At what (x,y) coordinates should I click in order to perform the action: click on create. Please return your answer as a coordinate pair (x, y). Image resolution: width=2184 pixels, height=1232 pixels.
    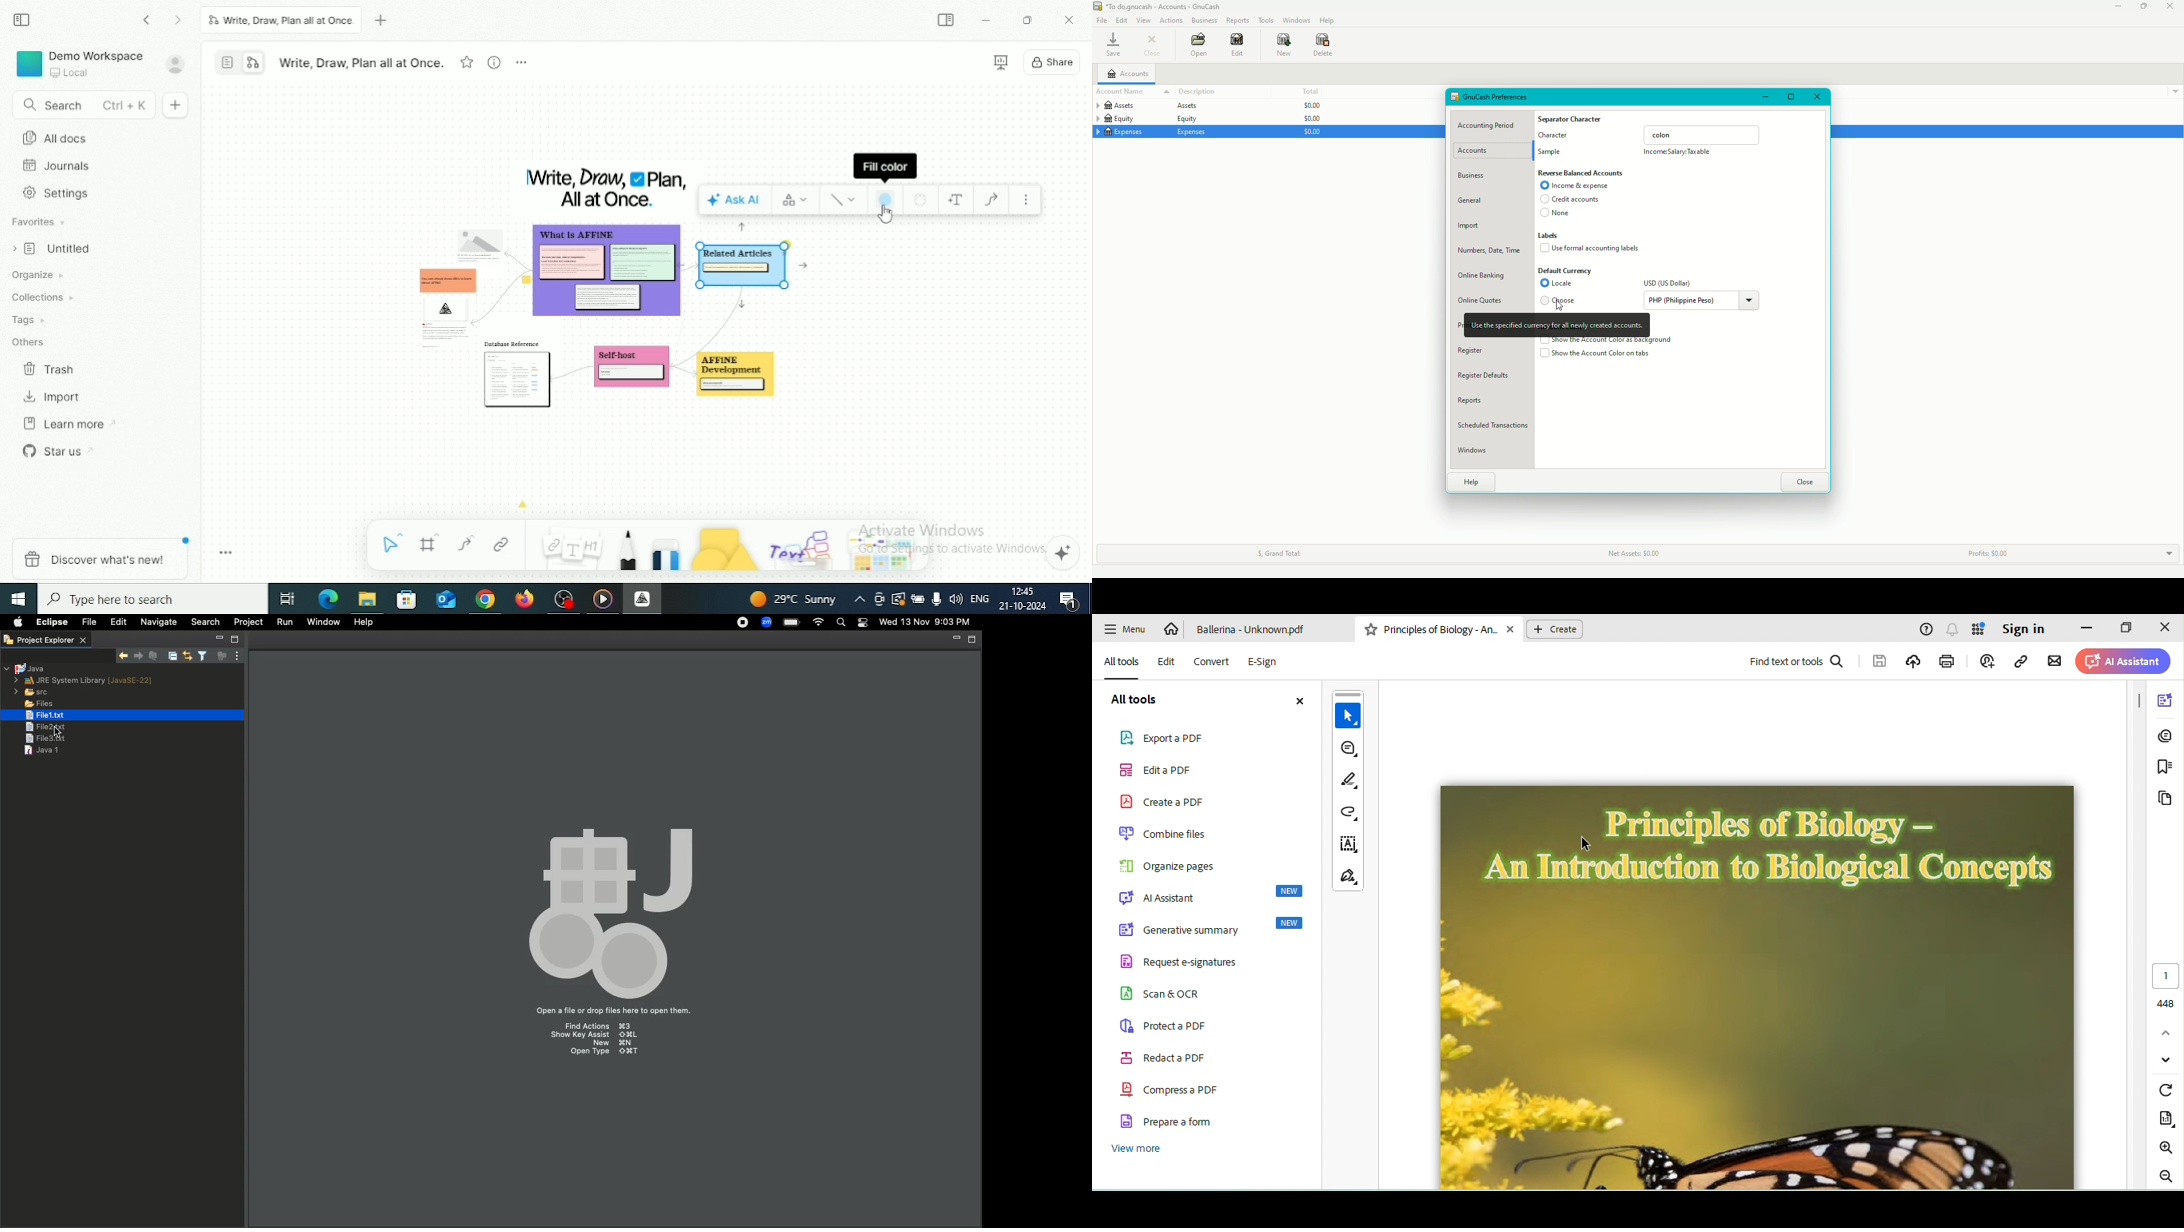
    Looking at the image, I should click on (1555, 628).